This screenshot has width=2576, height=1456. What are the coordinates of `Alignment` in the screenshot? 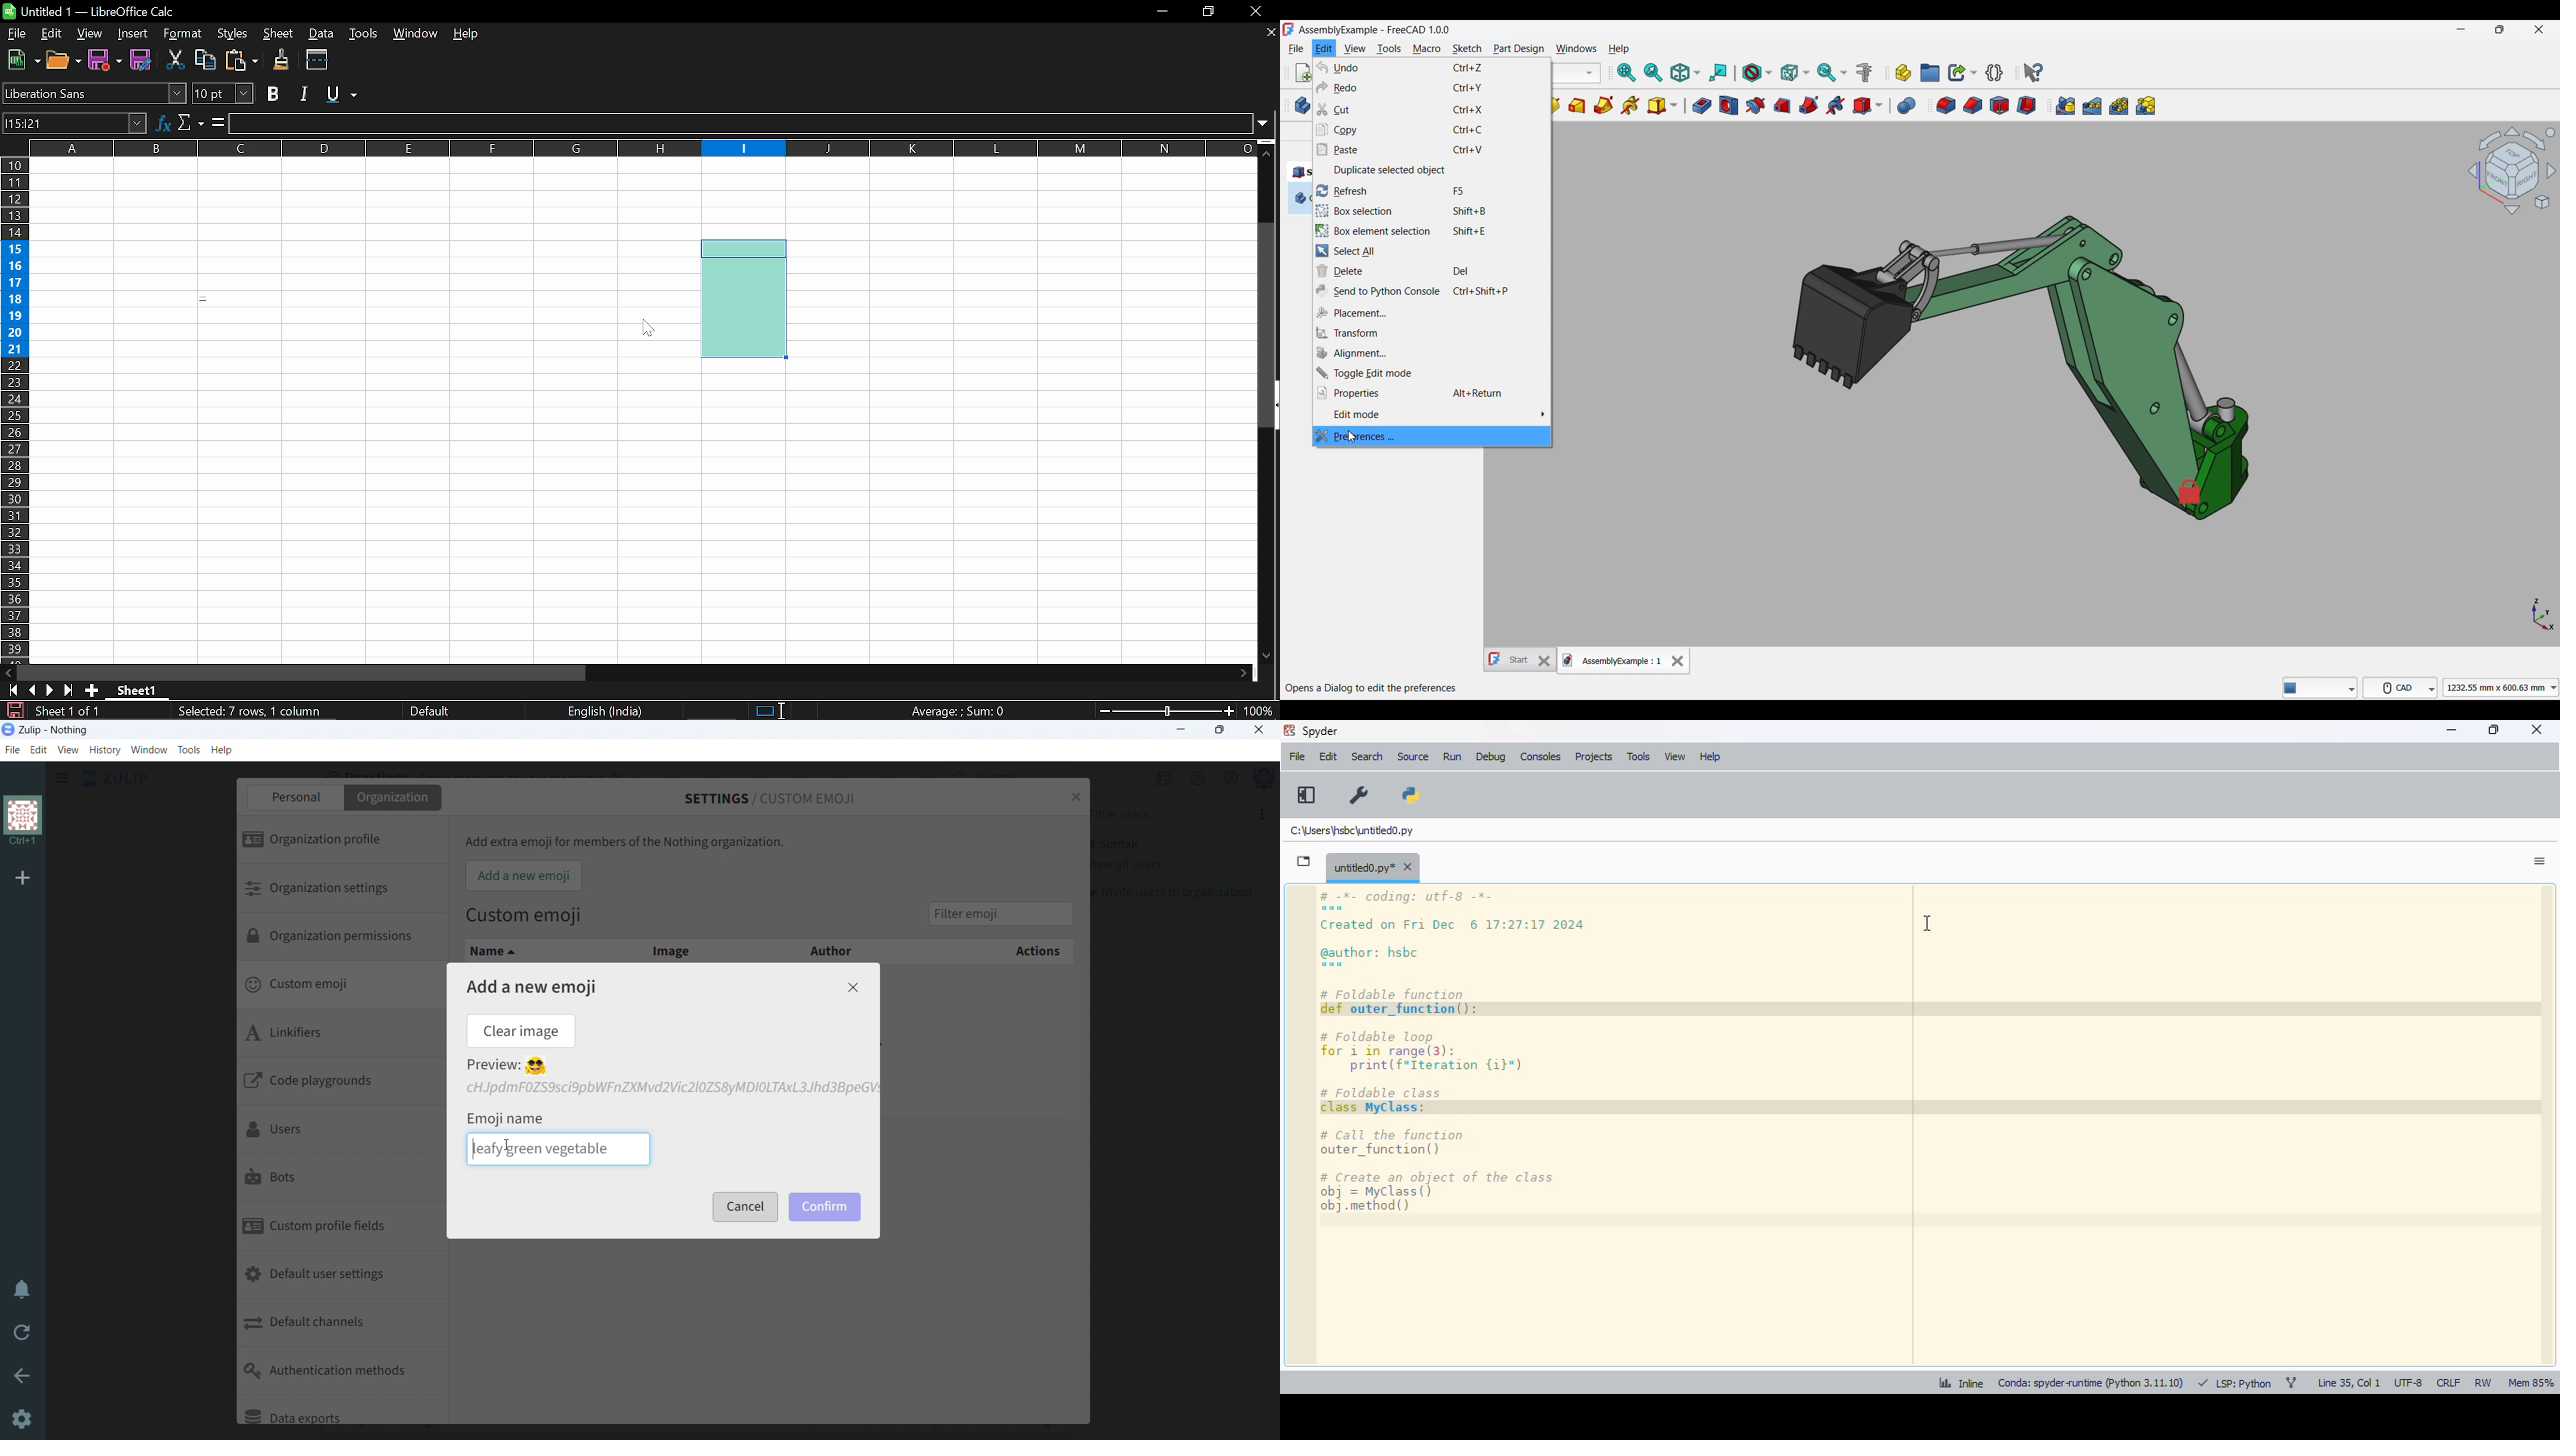 It's located at (1431, 353).